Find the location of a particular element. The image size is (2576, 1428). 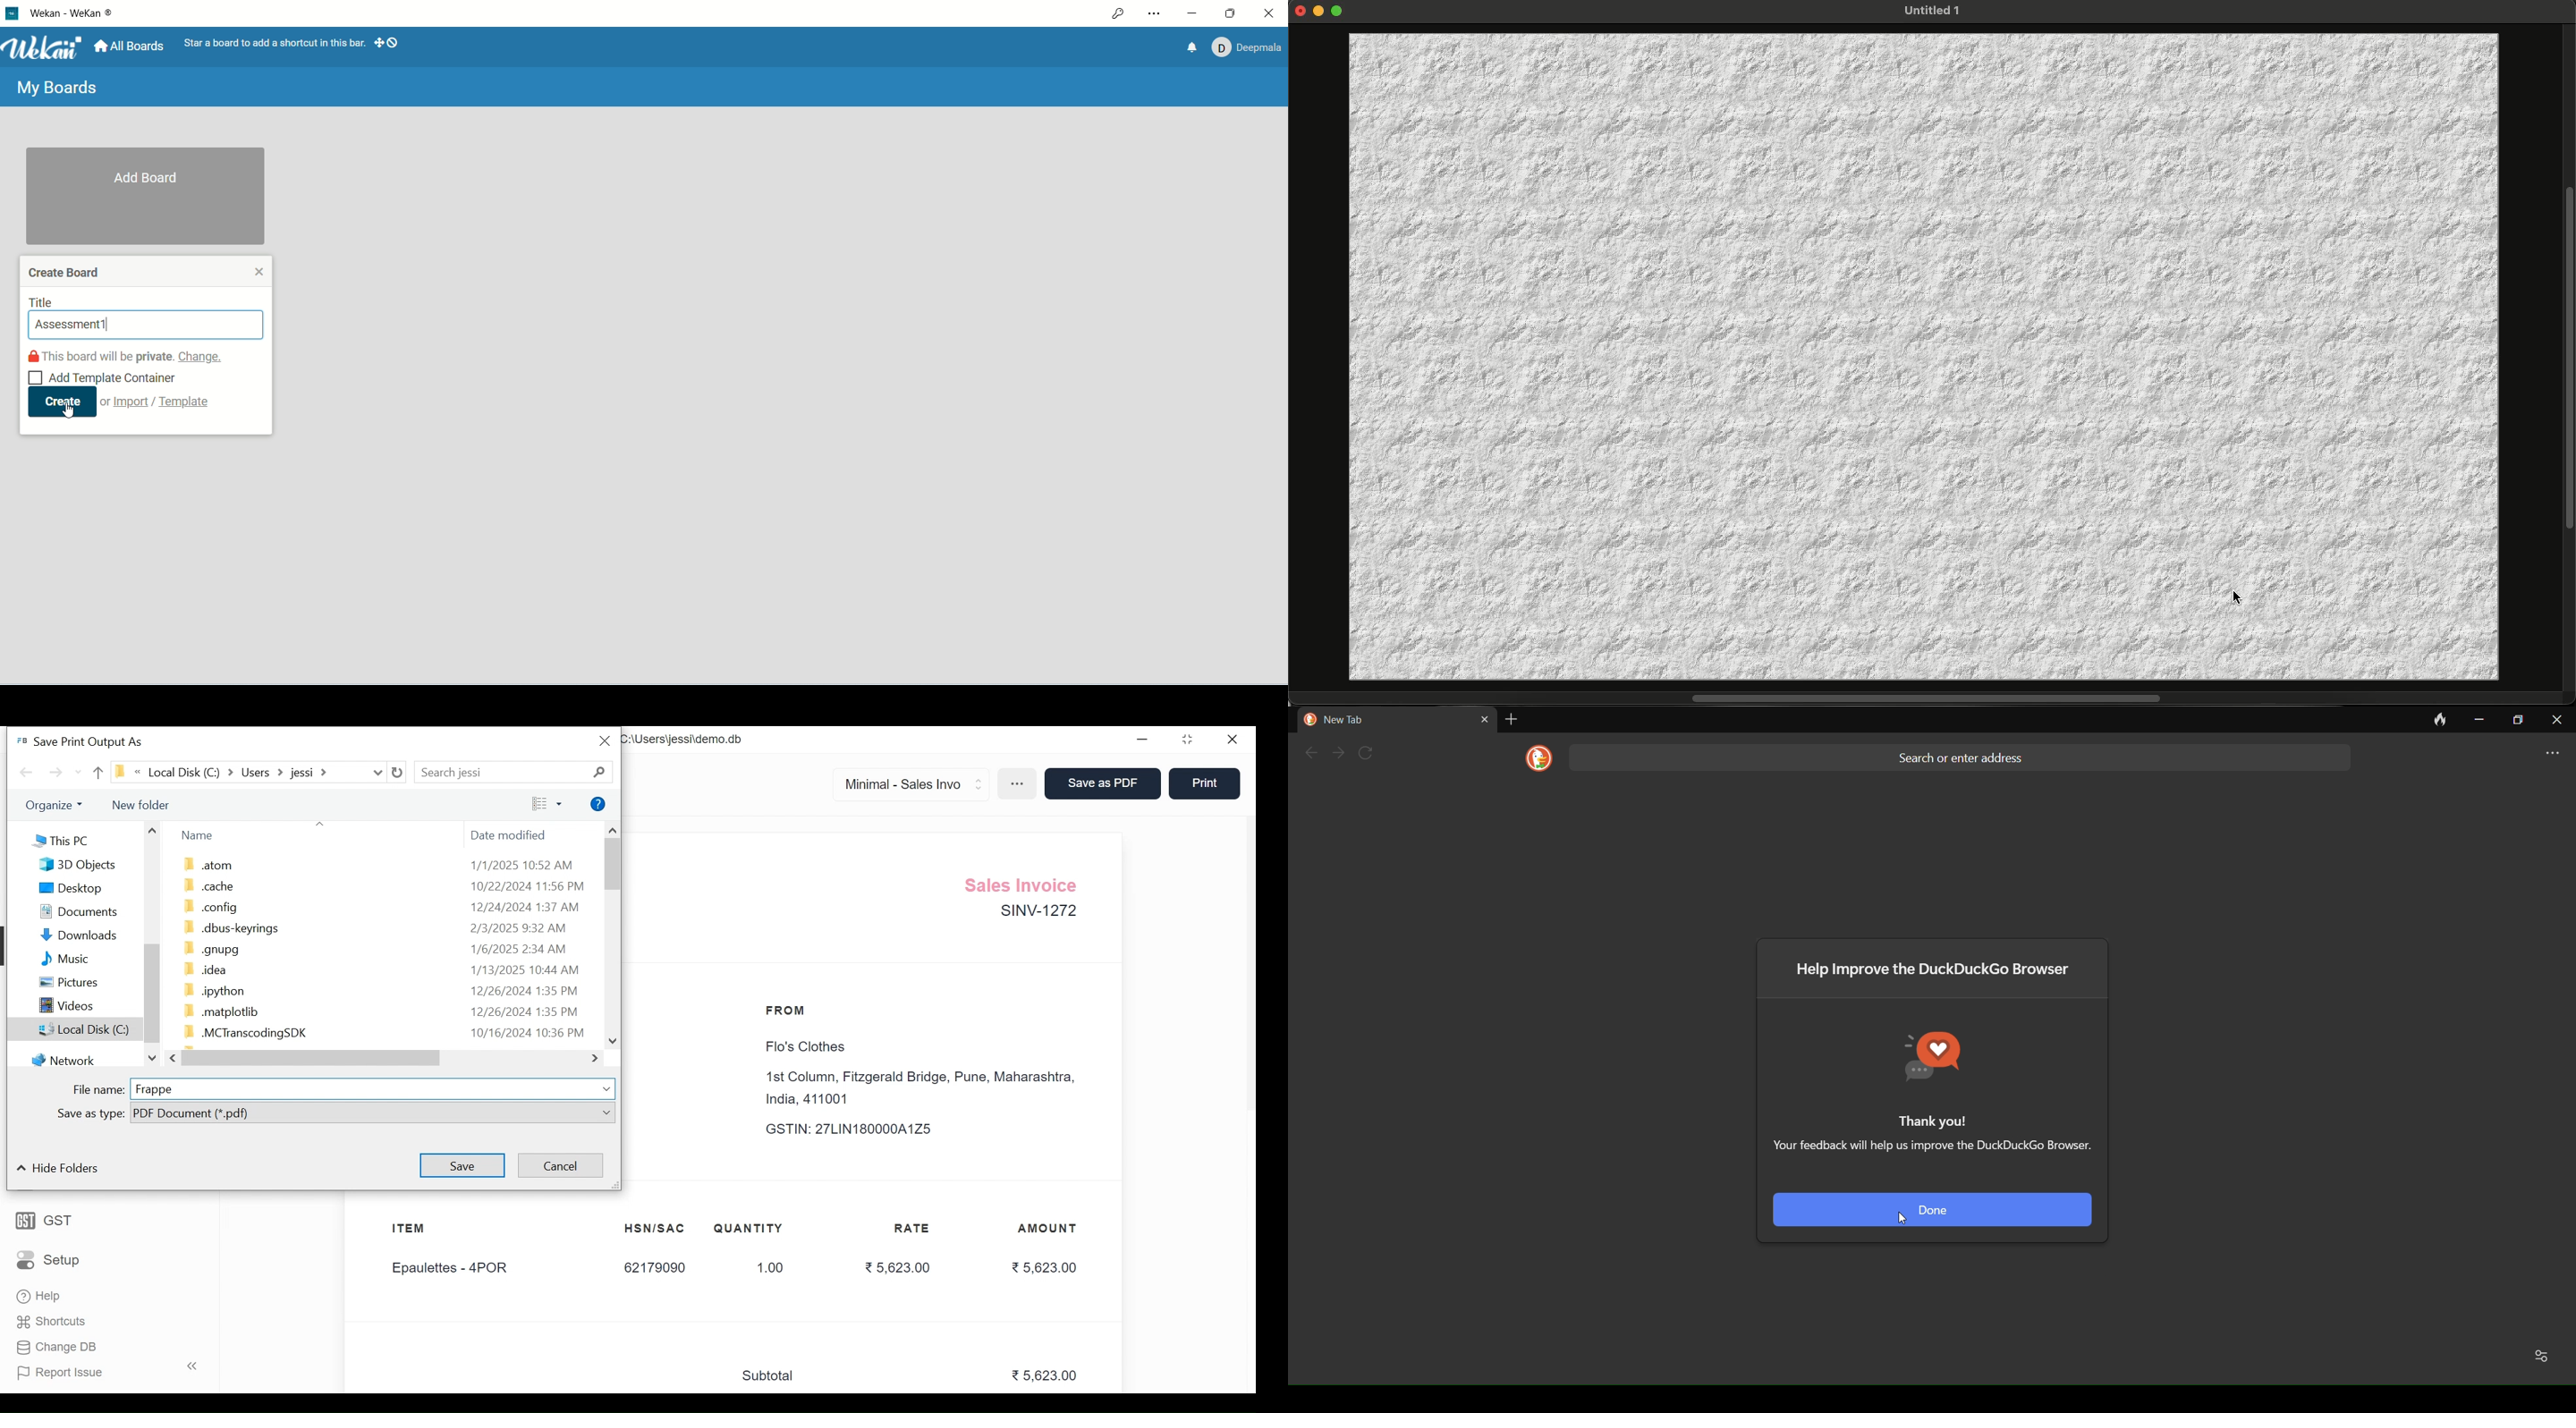

3D Objects is located at coordinates (77, 864).